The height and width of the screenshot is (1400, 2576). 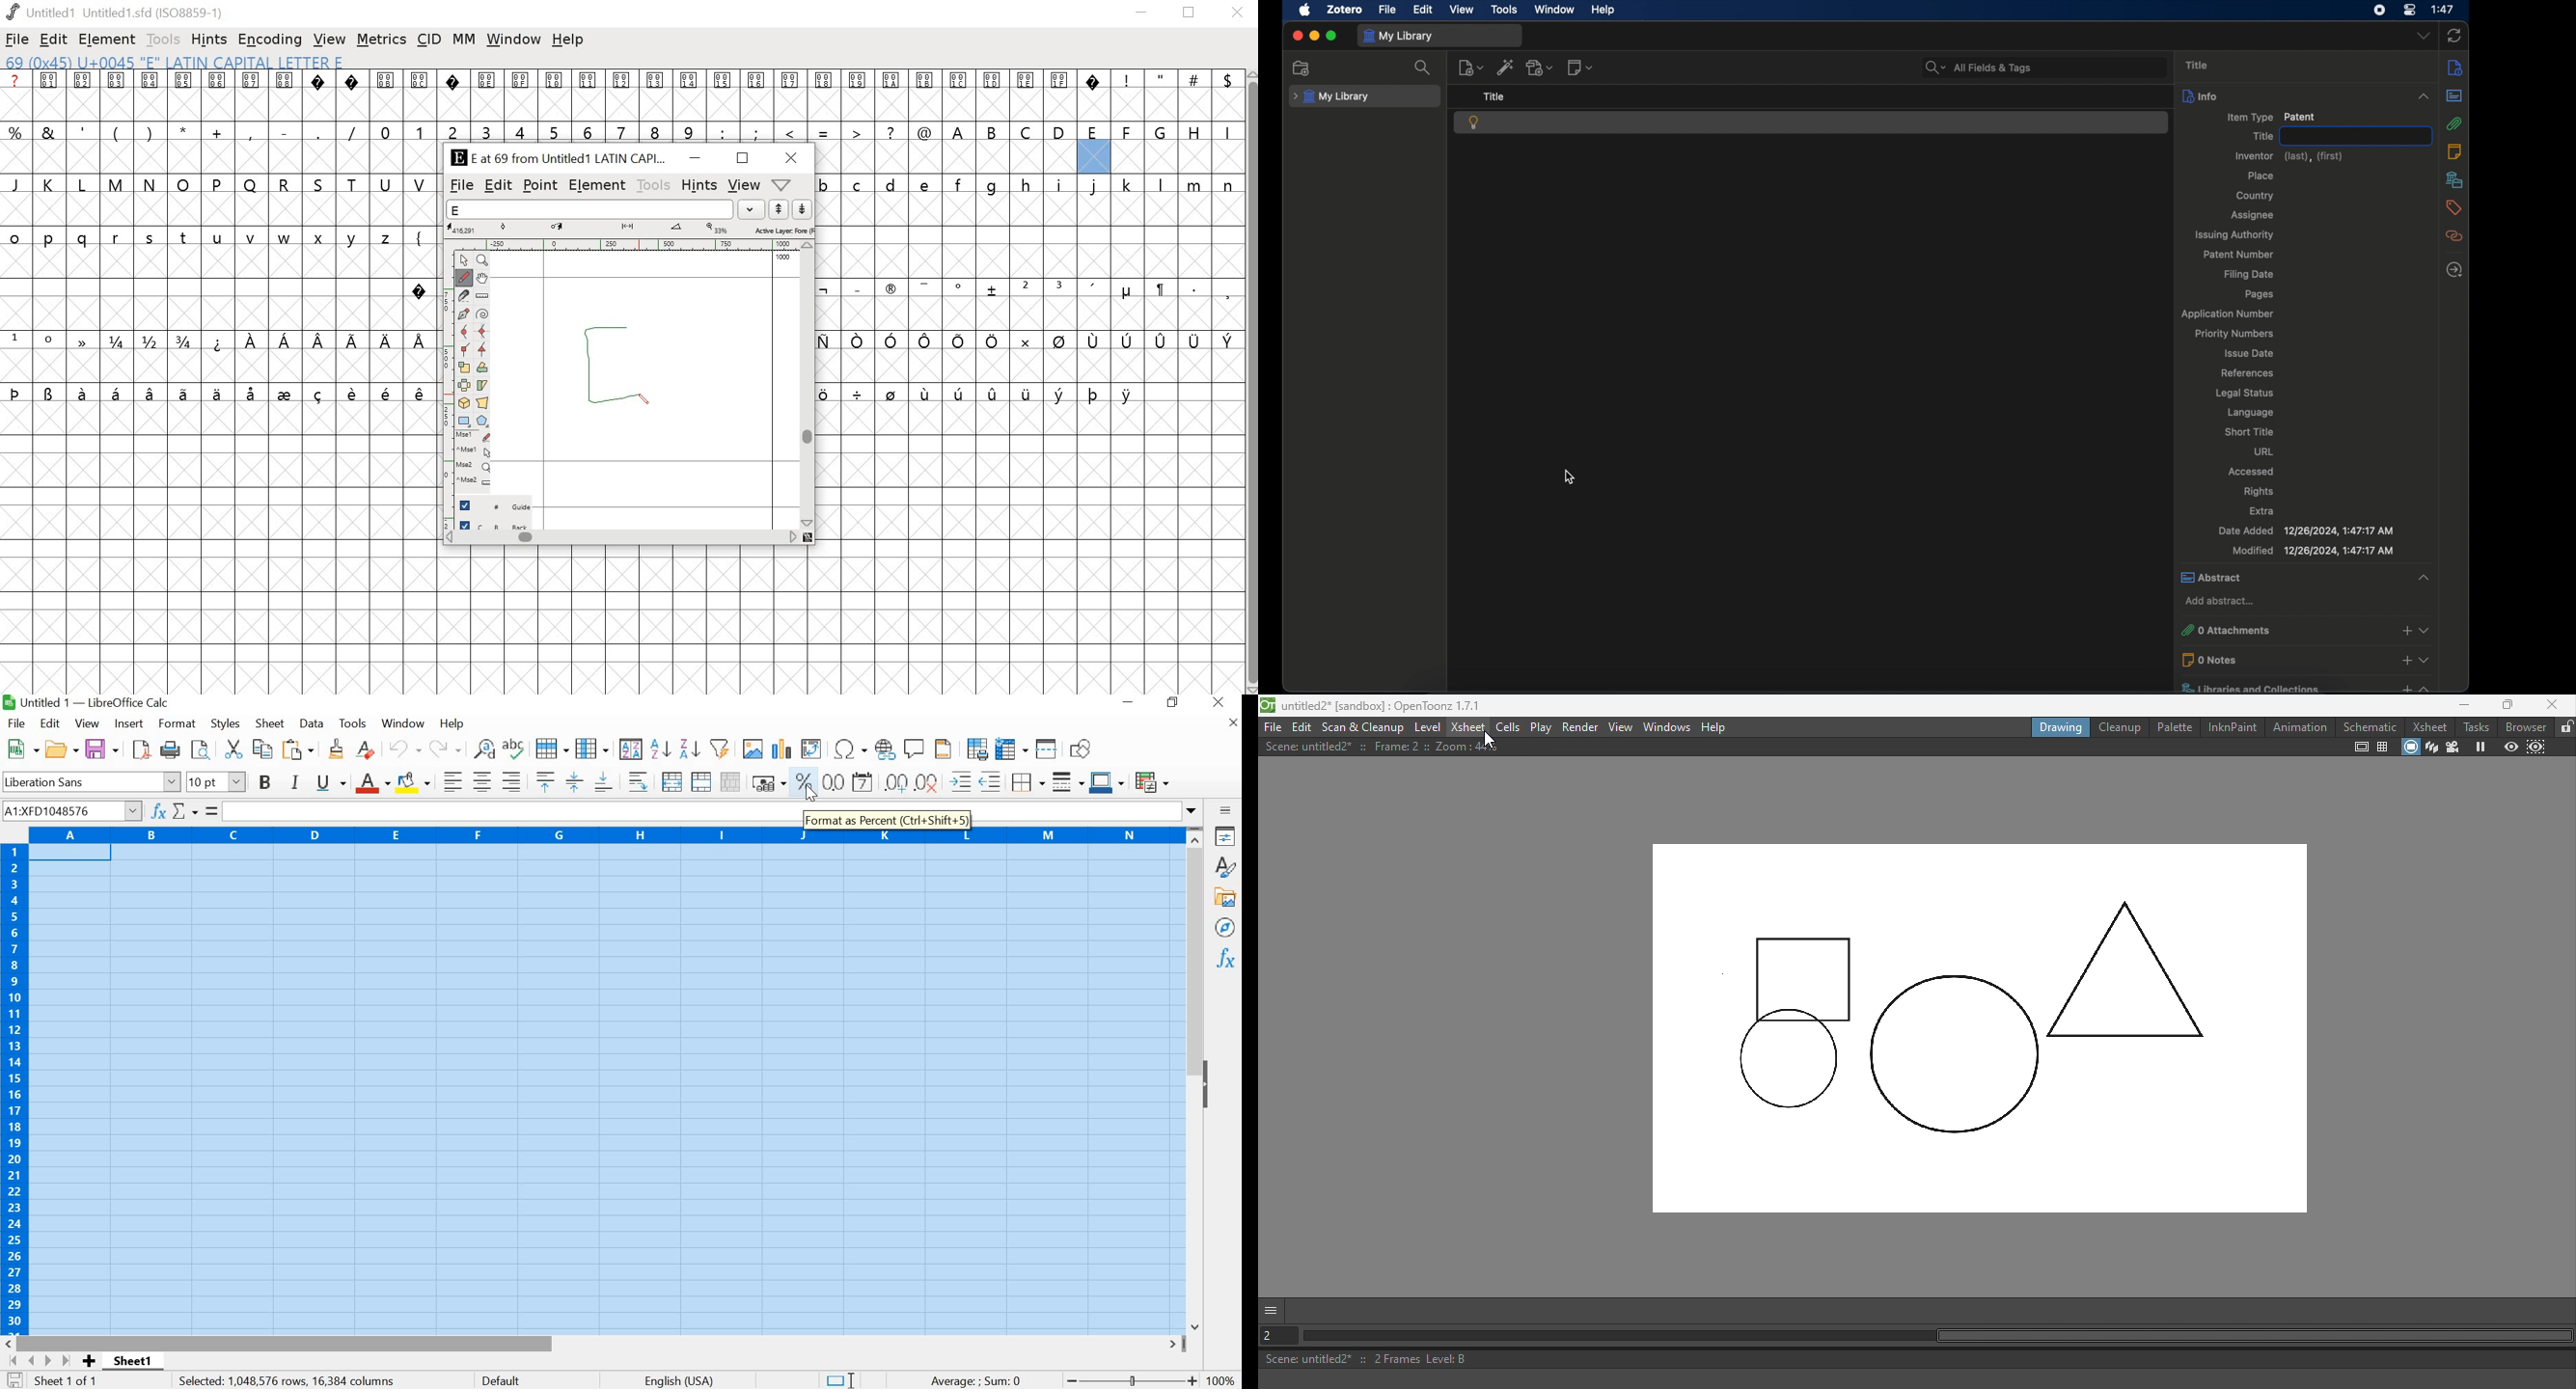 What do you see at coordinates (784, 257) in the screenshot?
I see `1000` at bounding box center [784, 257].